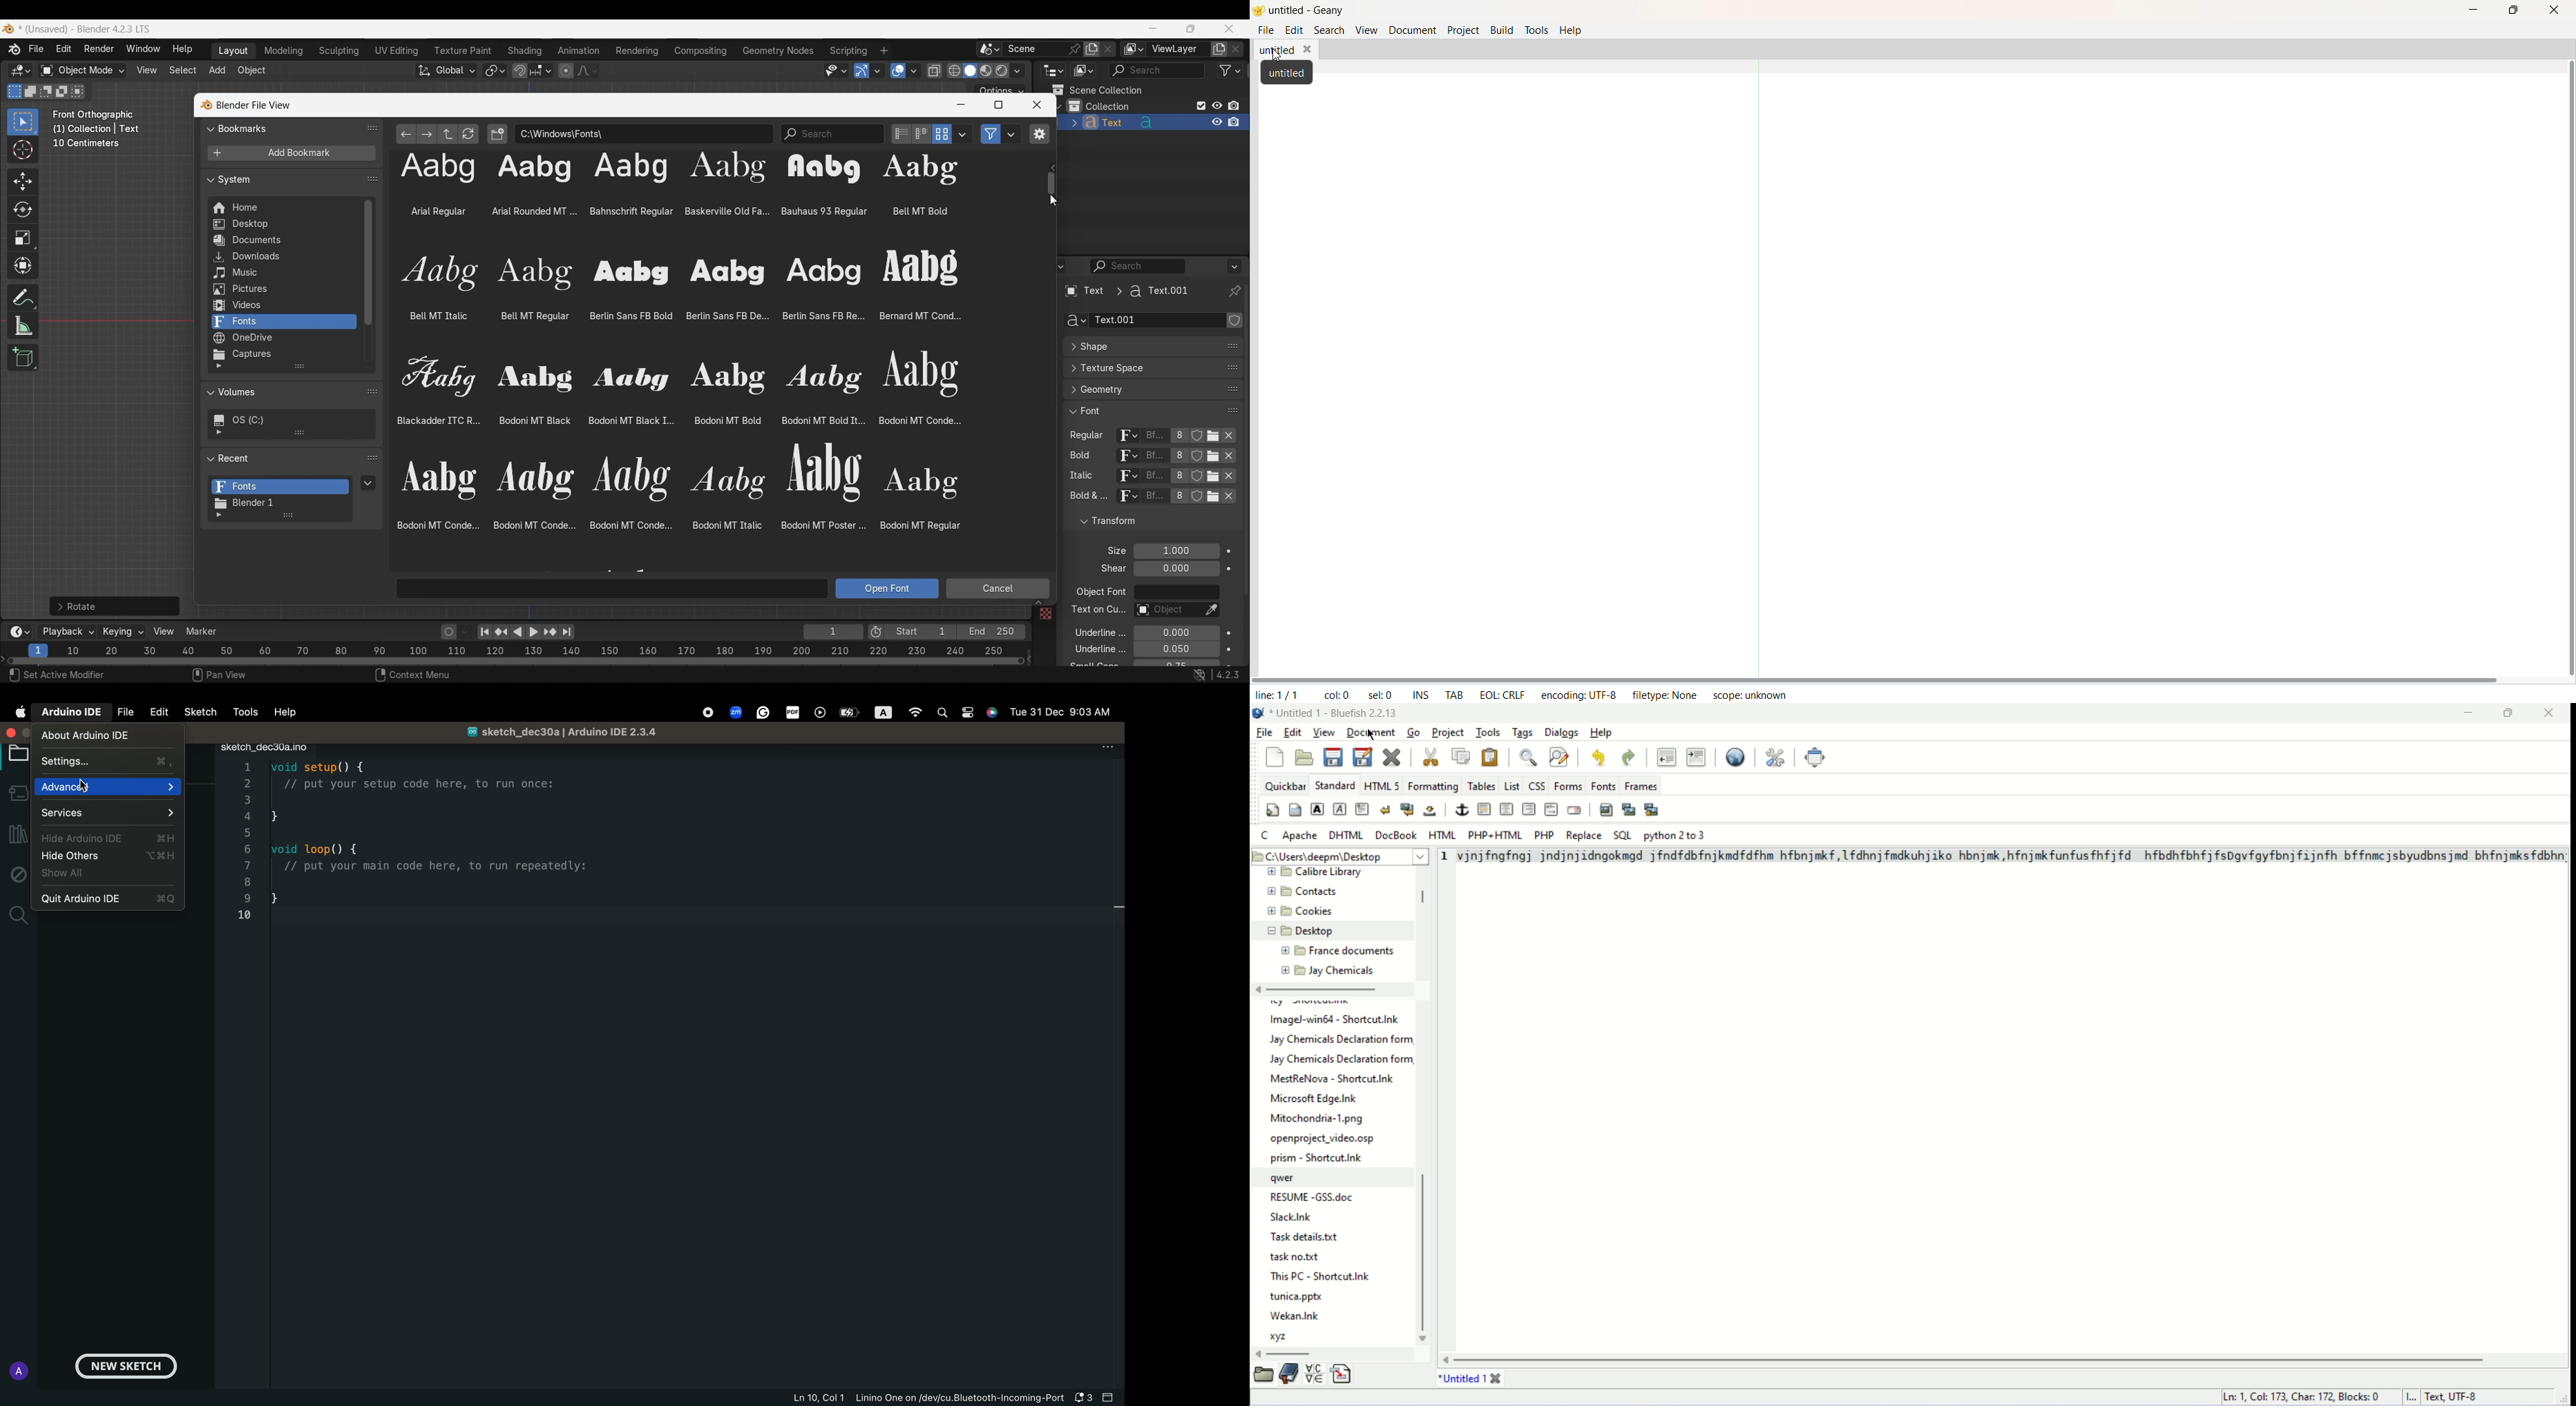 This screenshot has width=2576, height=1428. Describe the element at coordinates (18, 633) in the screenshot. I see `More options` at that location.